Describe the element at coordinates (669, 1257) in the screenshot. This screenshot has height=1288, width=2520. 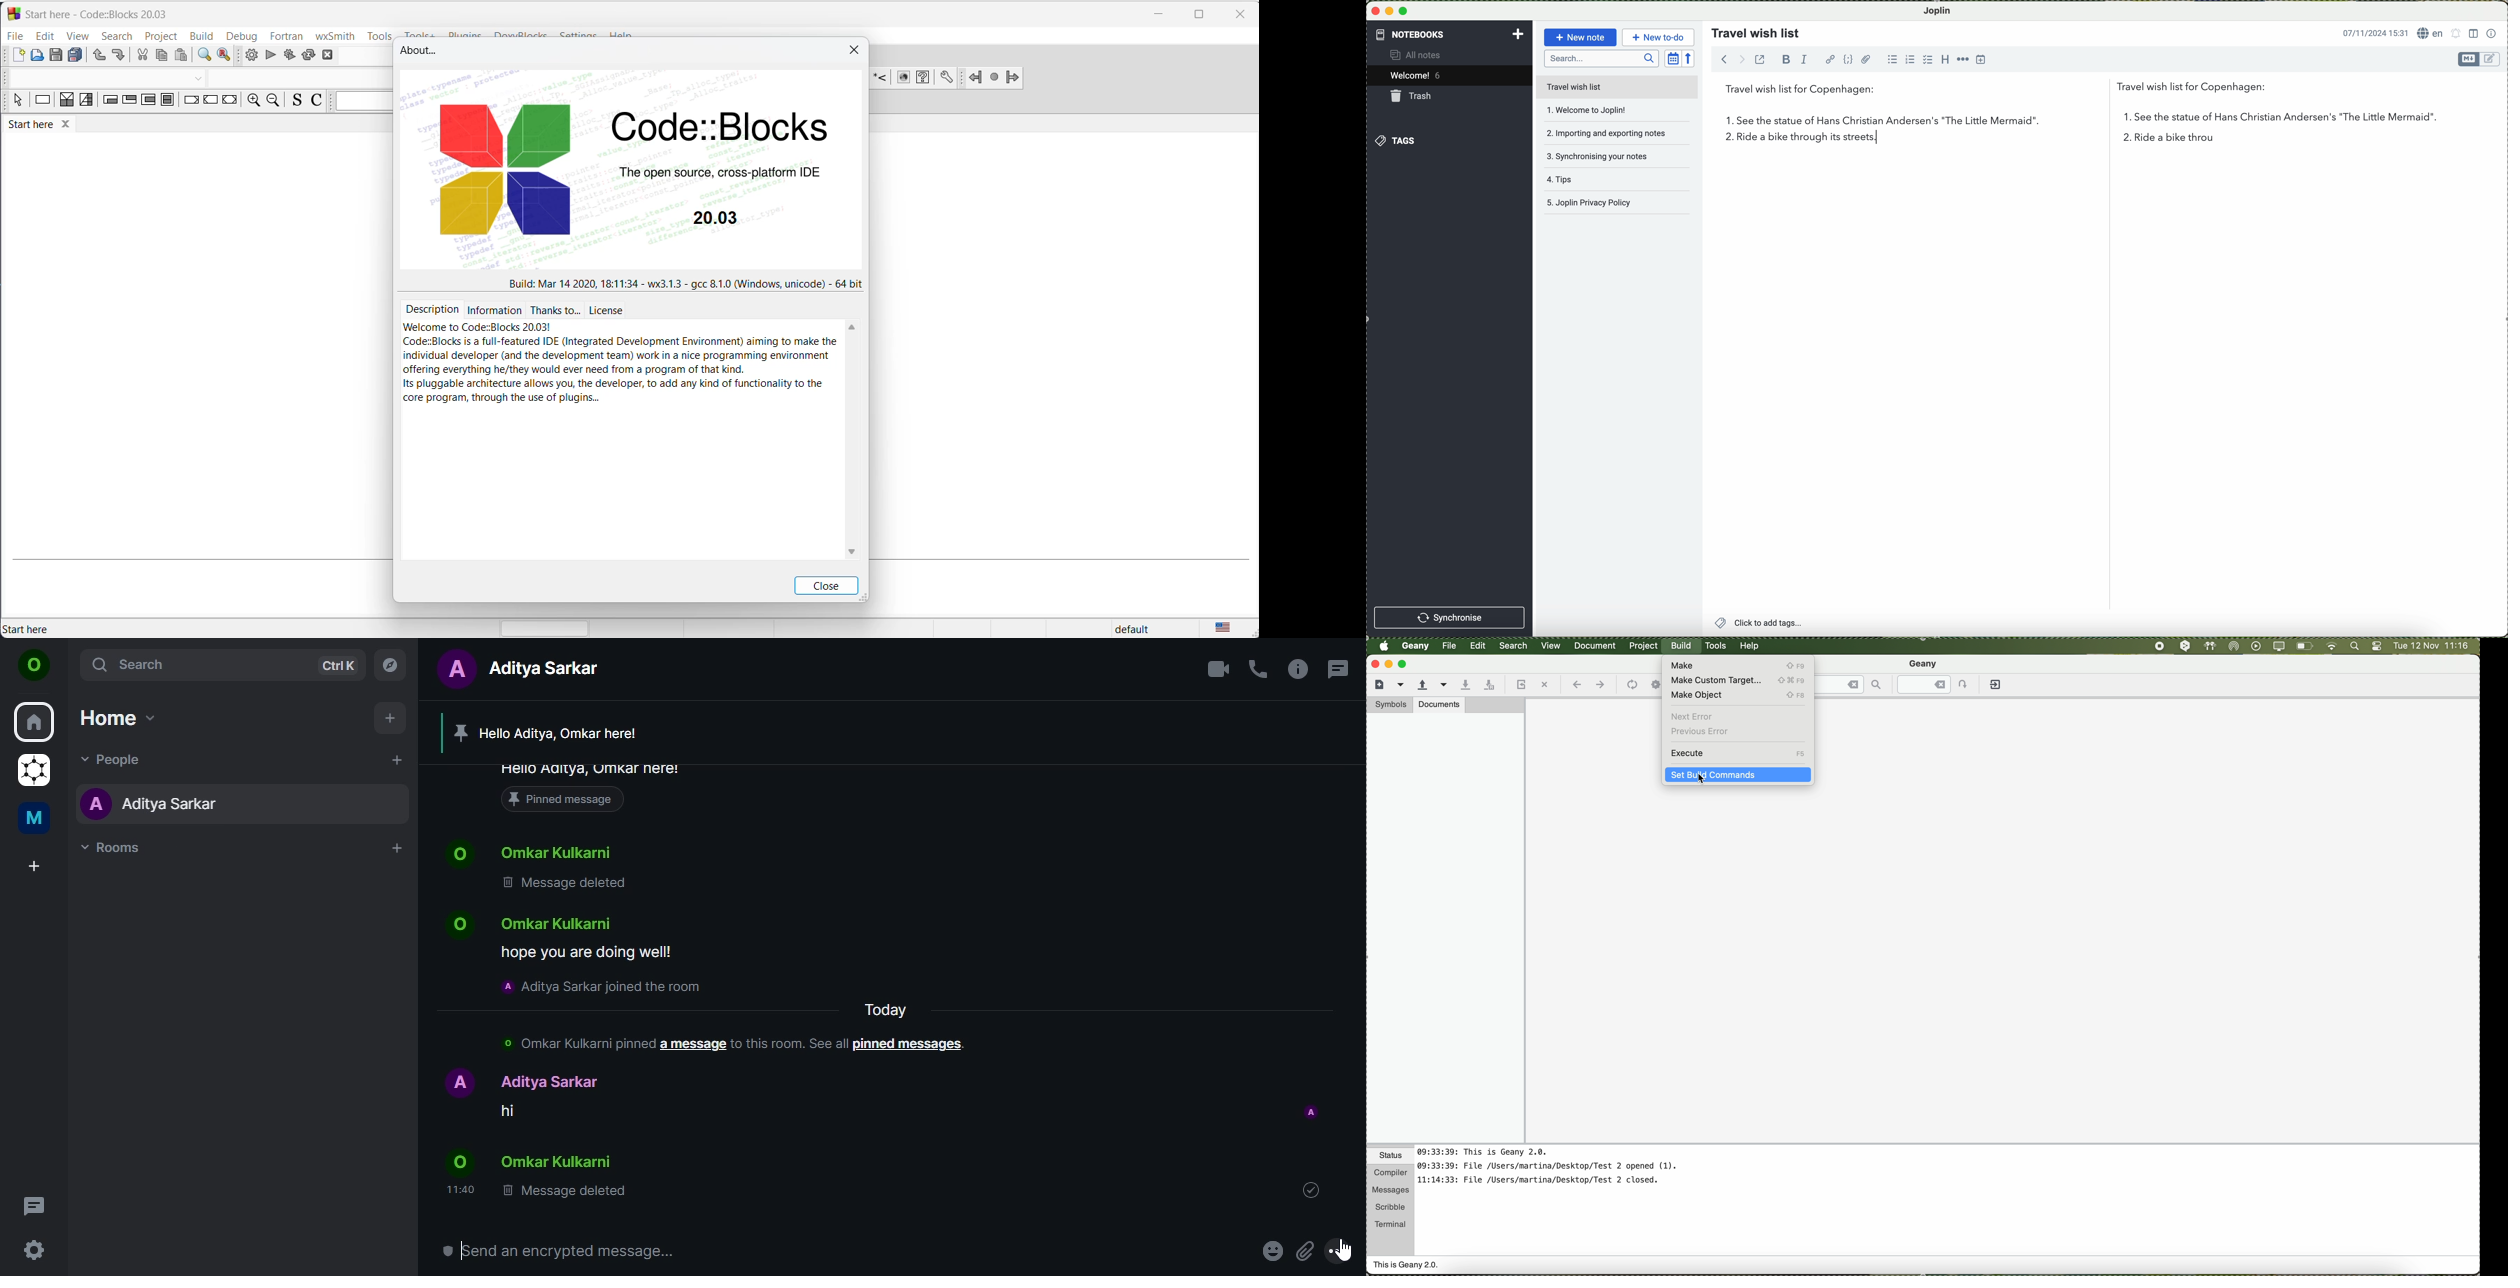
I see `send an encrypted message` at that location.